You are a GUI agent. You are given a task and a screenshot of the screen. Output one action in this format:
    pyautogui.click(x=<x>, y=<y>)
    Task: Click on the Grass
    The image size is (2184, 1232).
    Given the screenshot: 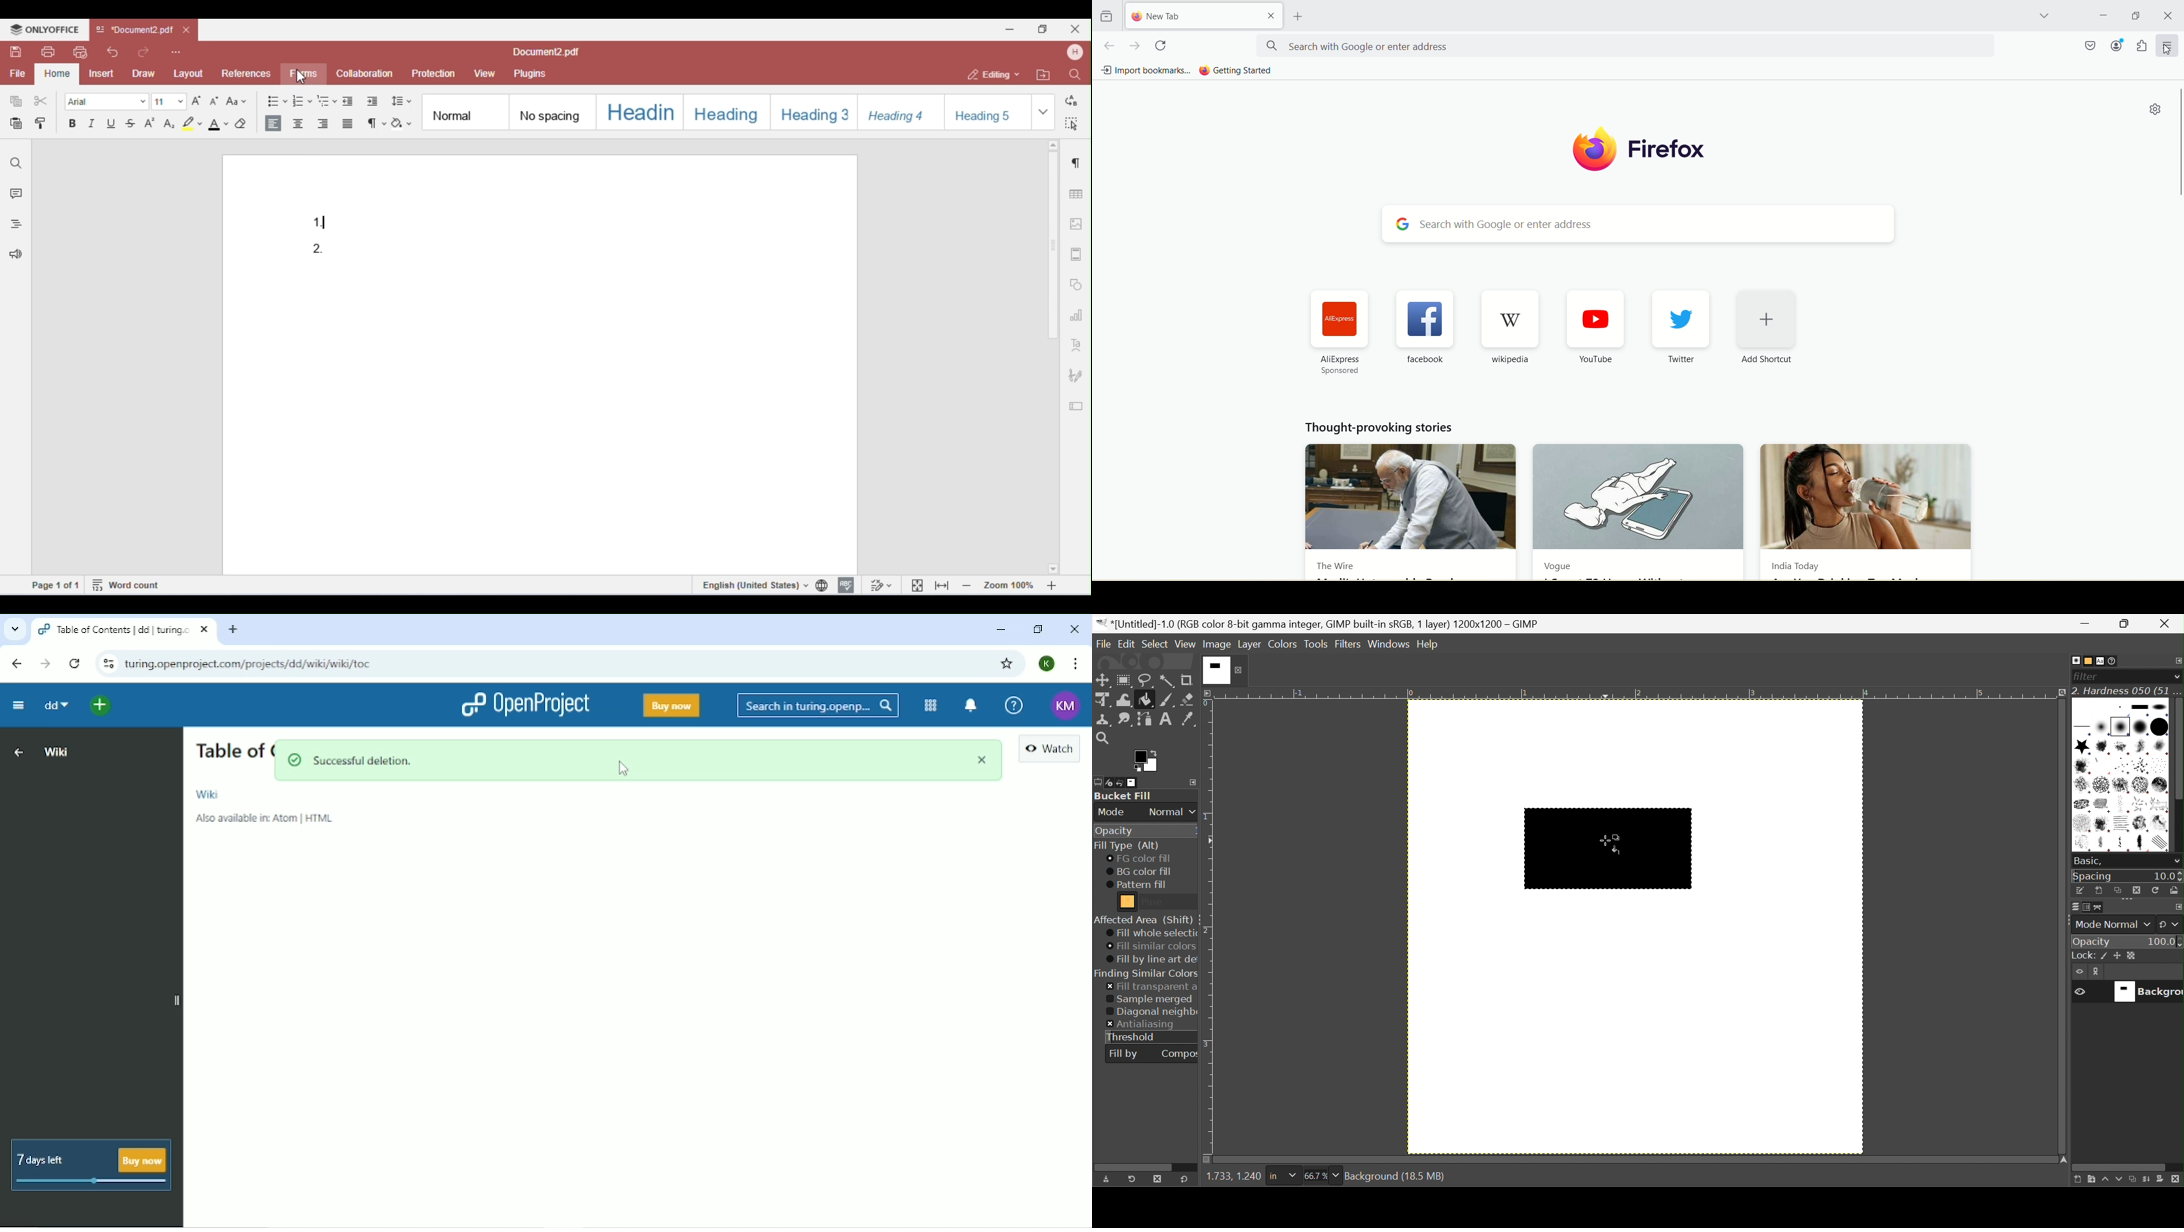 What is the action you would take?
    pyautogui.click(x=2082, y=824)
    